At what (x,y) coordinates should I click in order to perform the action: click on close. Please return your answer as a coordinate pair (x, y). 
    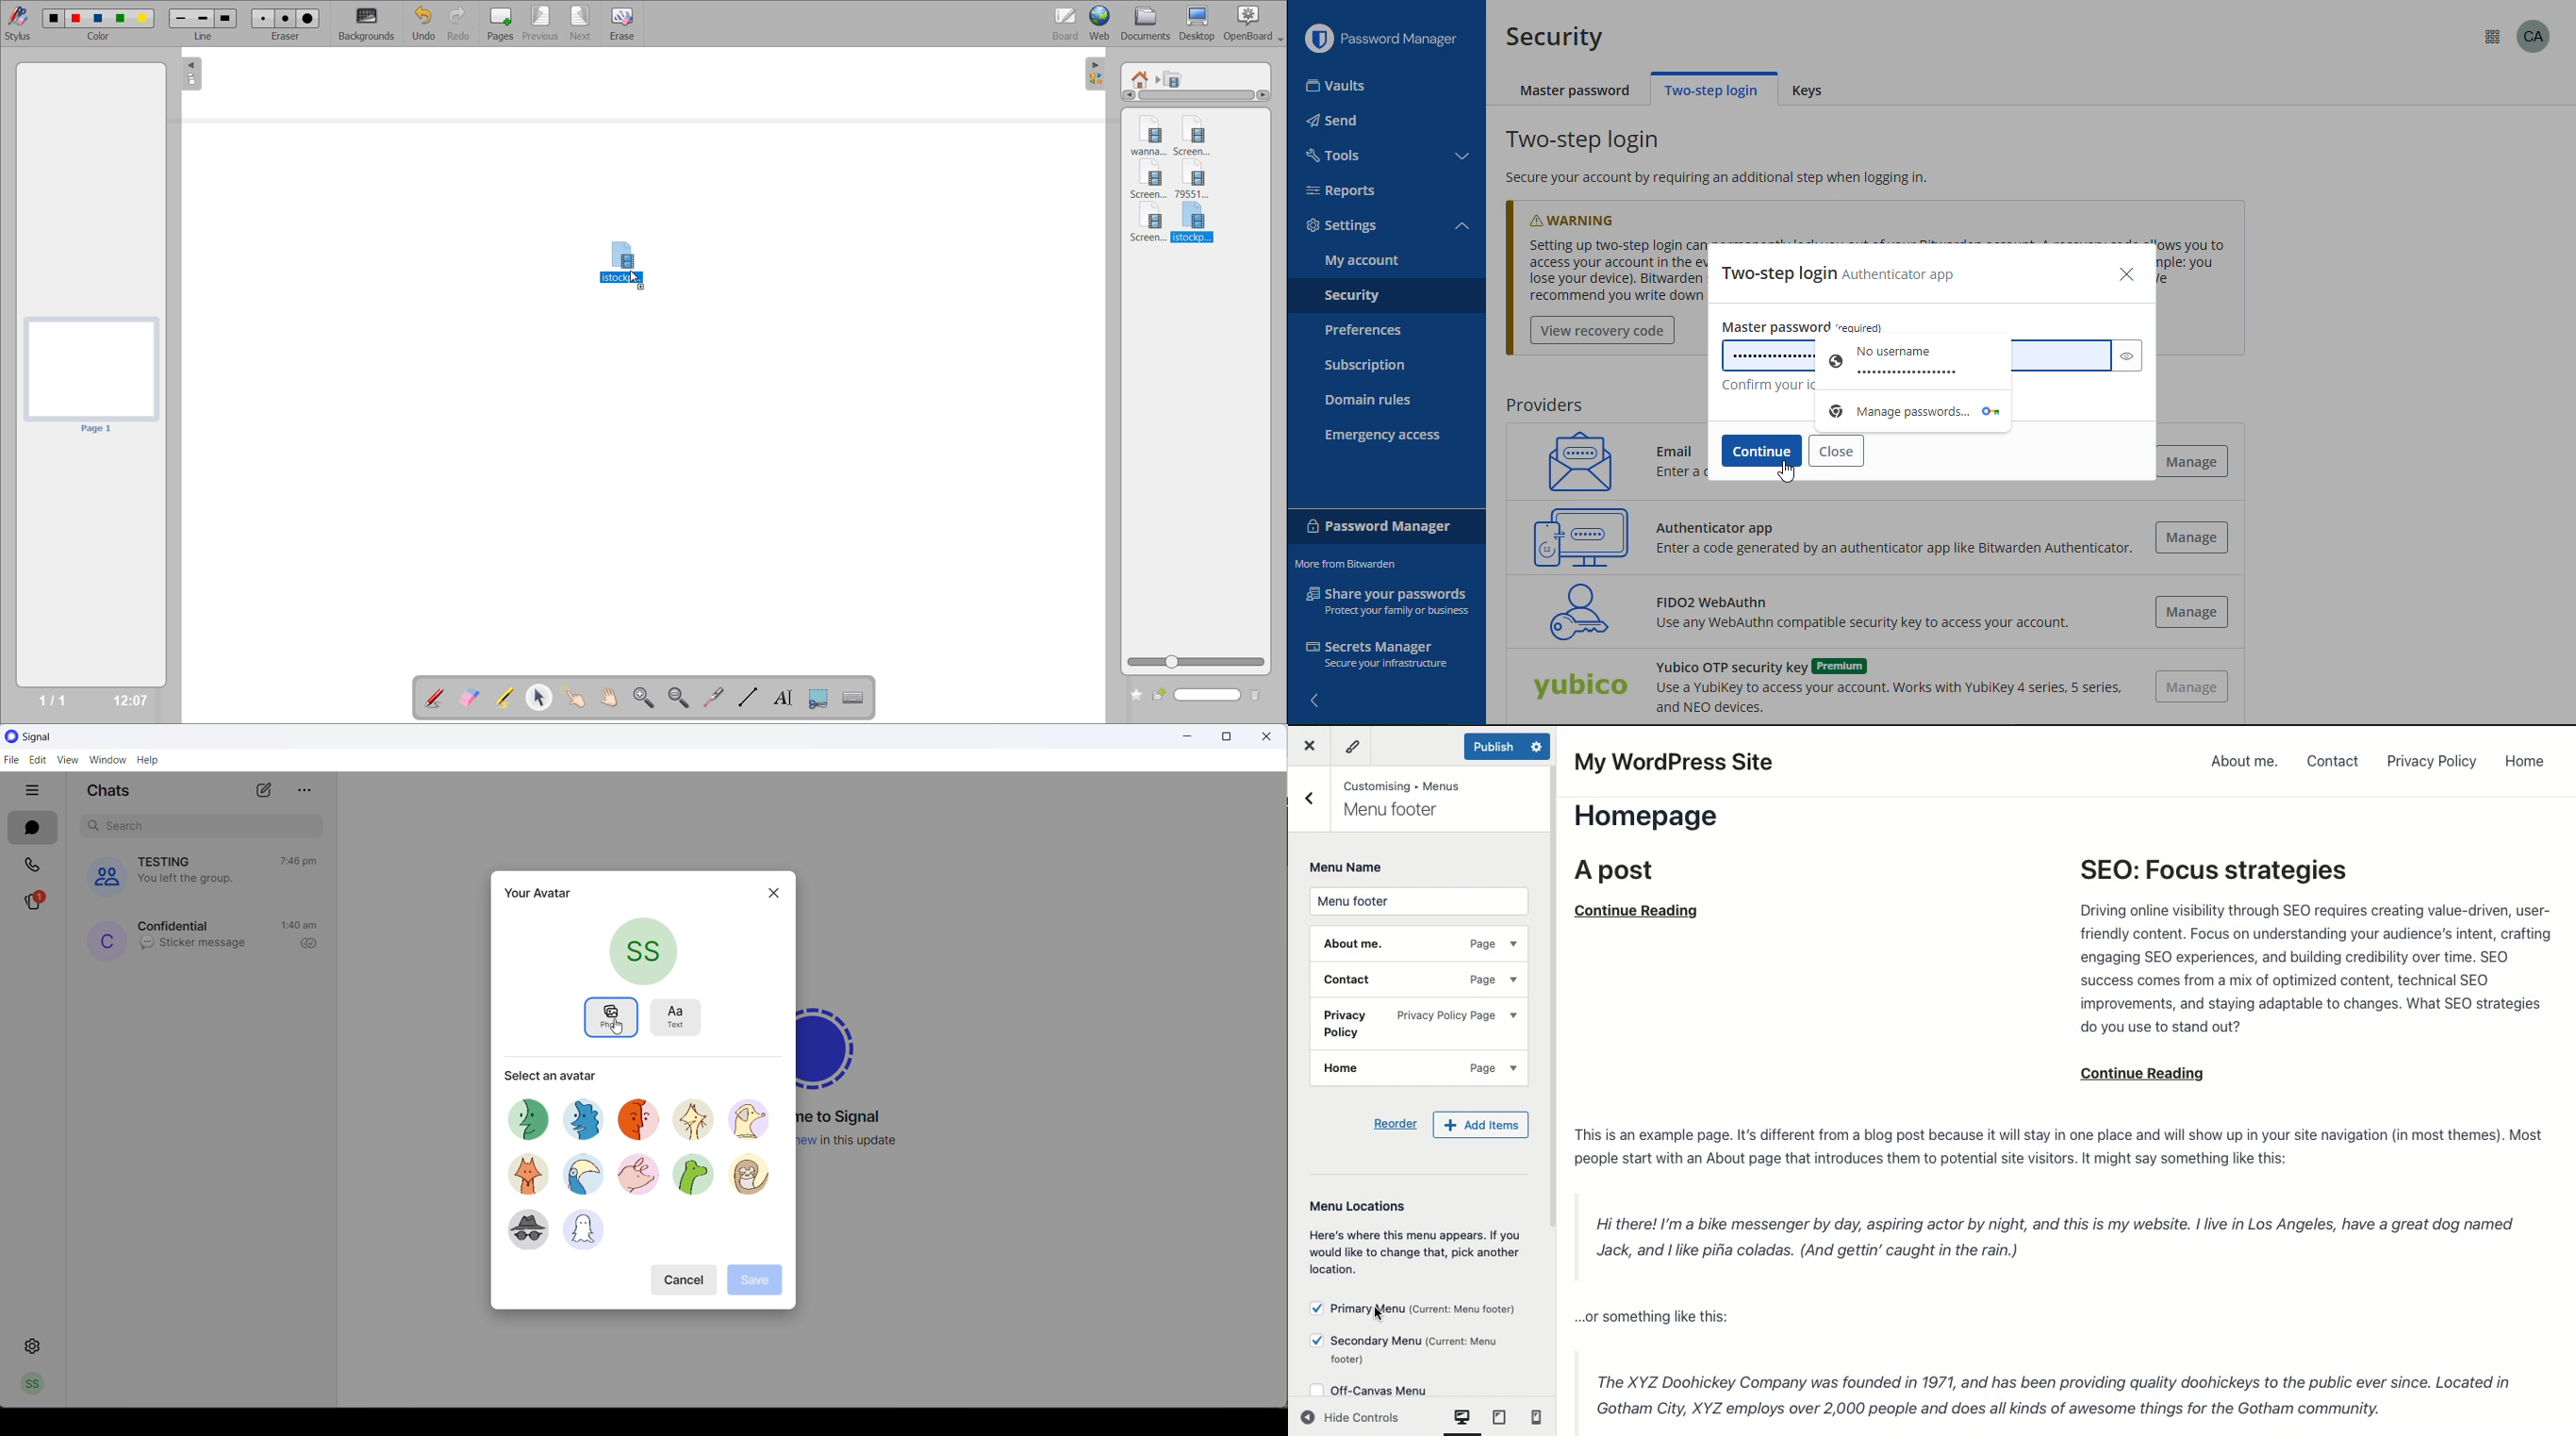
    Looking at the image, I should click on (769, 893).